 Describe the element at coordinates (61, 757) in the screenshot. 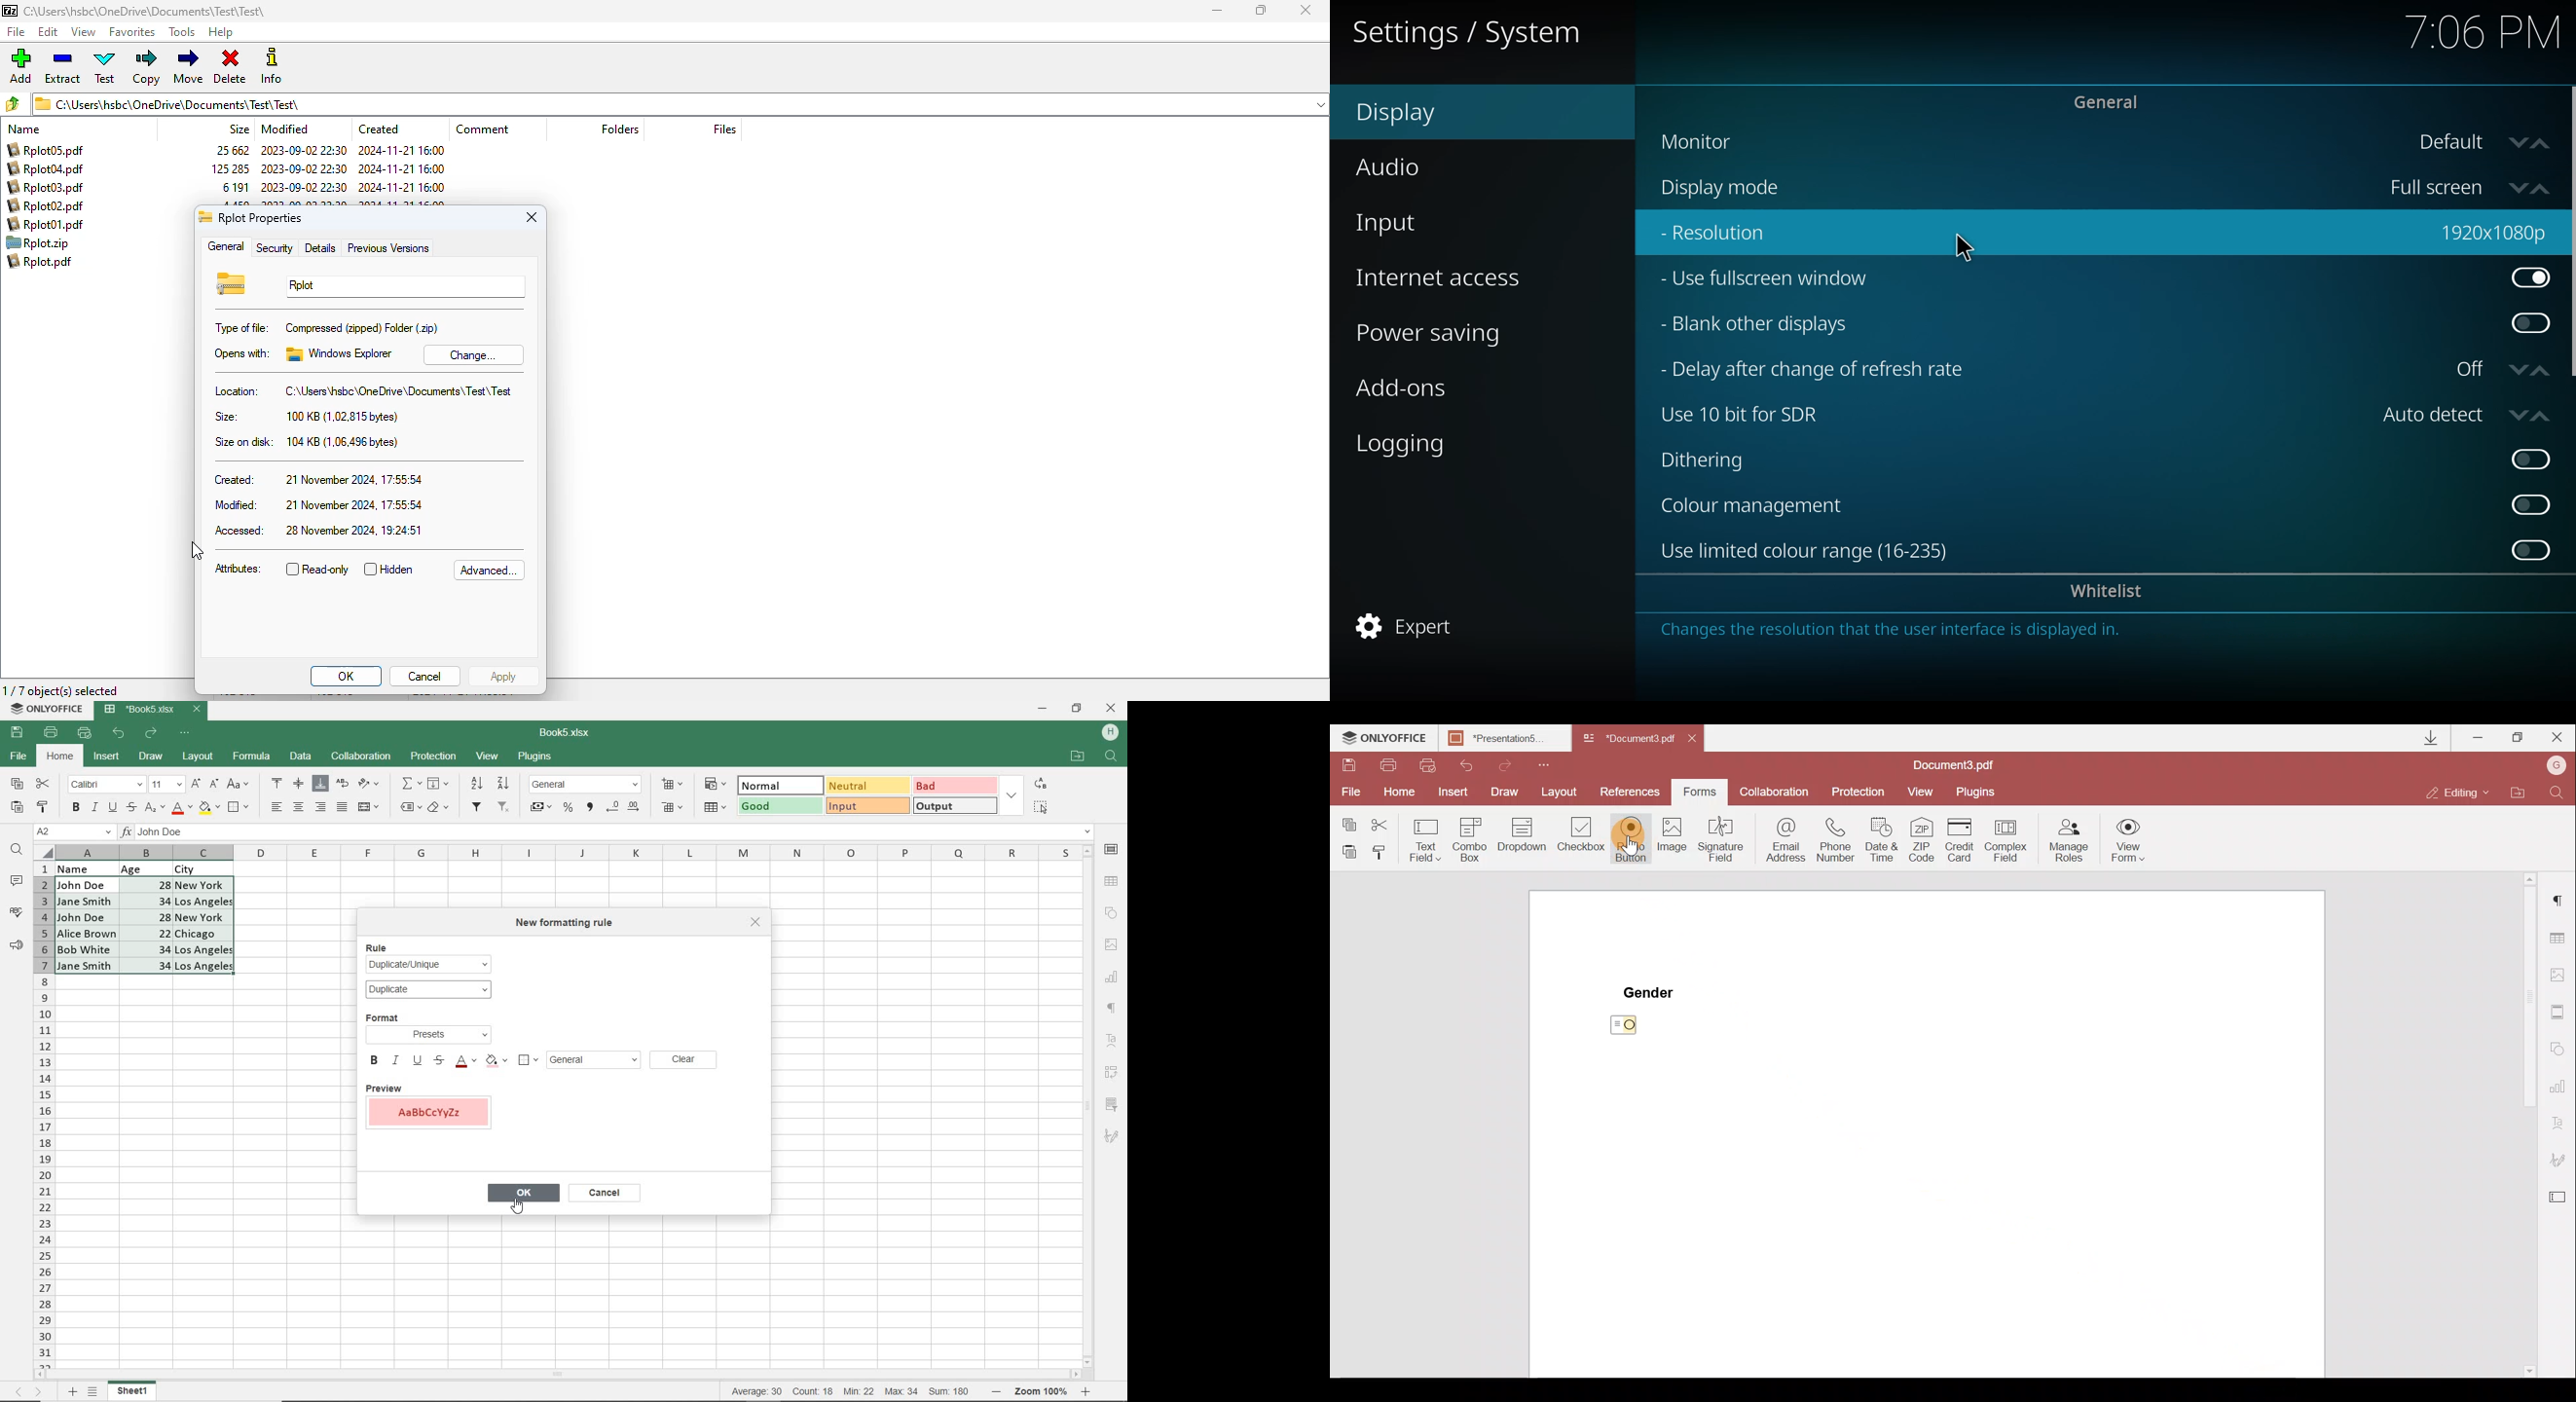

I see `HOME` at that location.